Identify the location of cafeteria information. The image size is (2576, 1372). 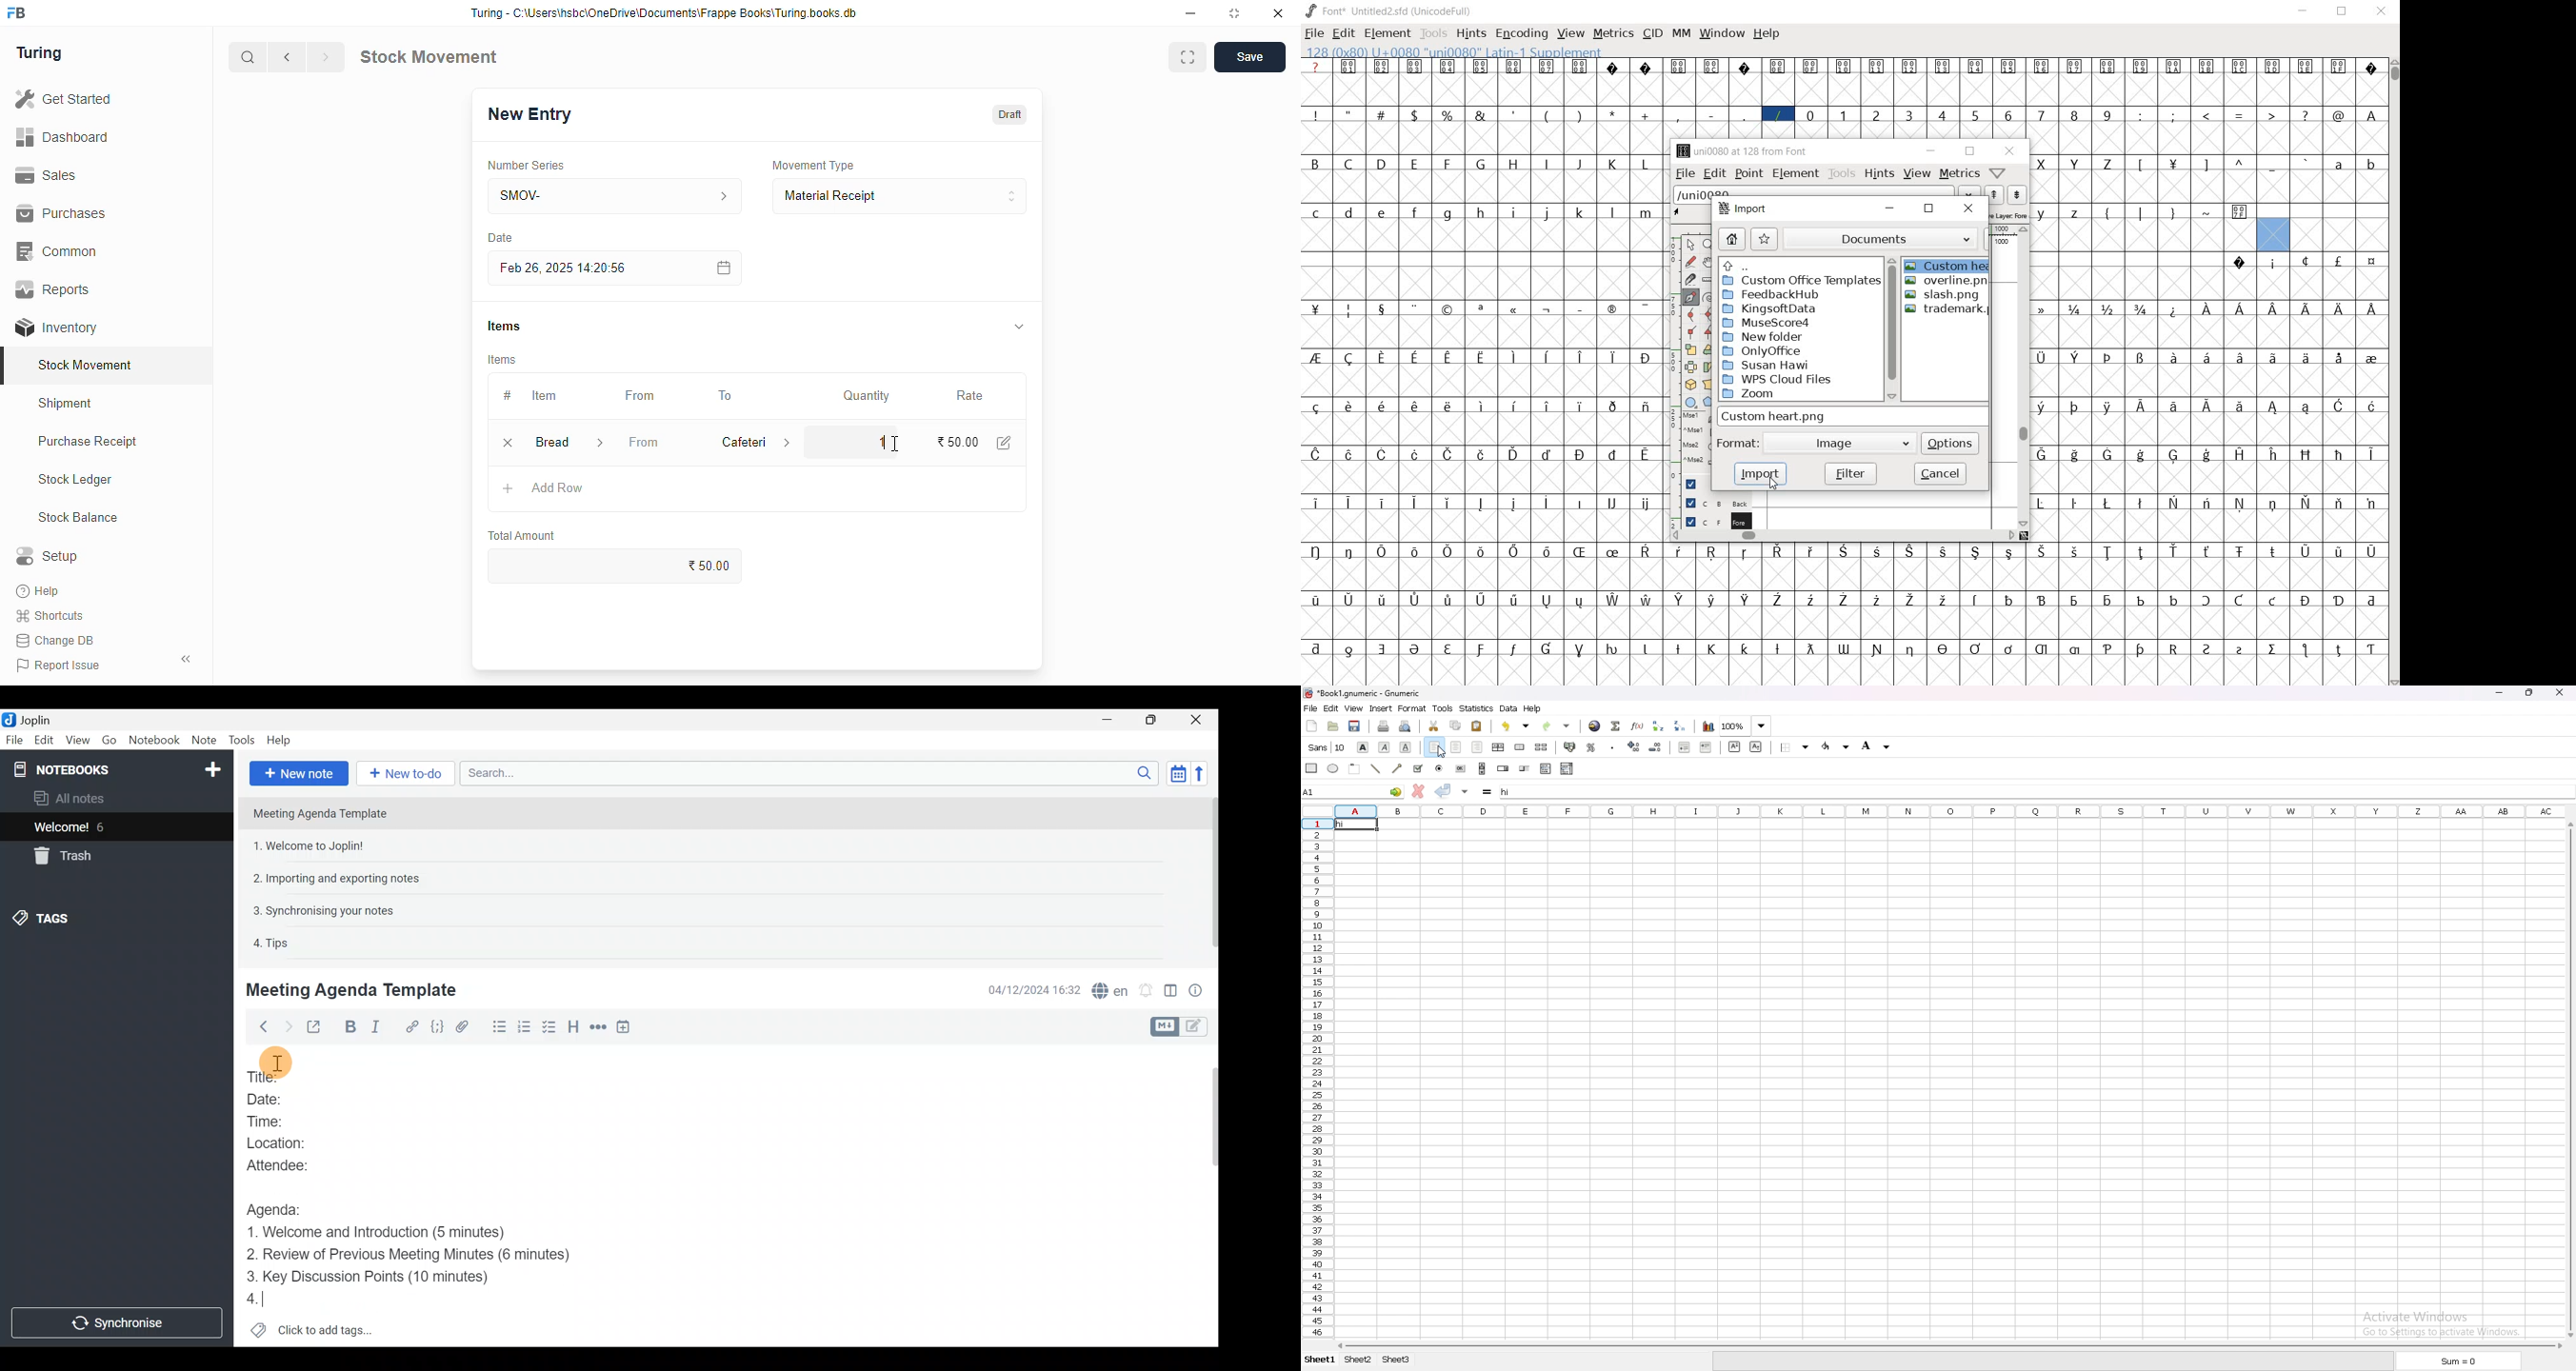
(789, 442).